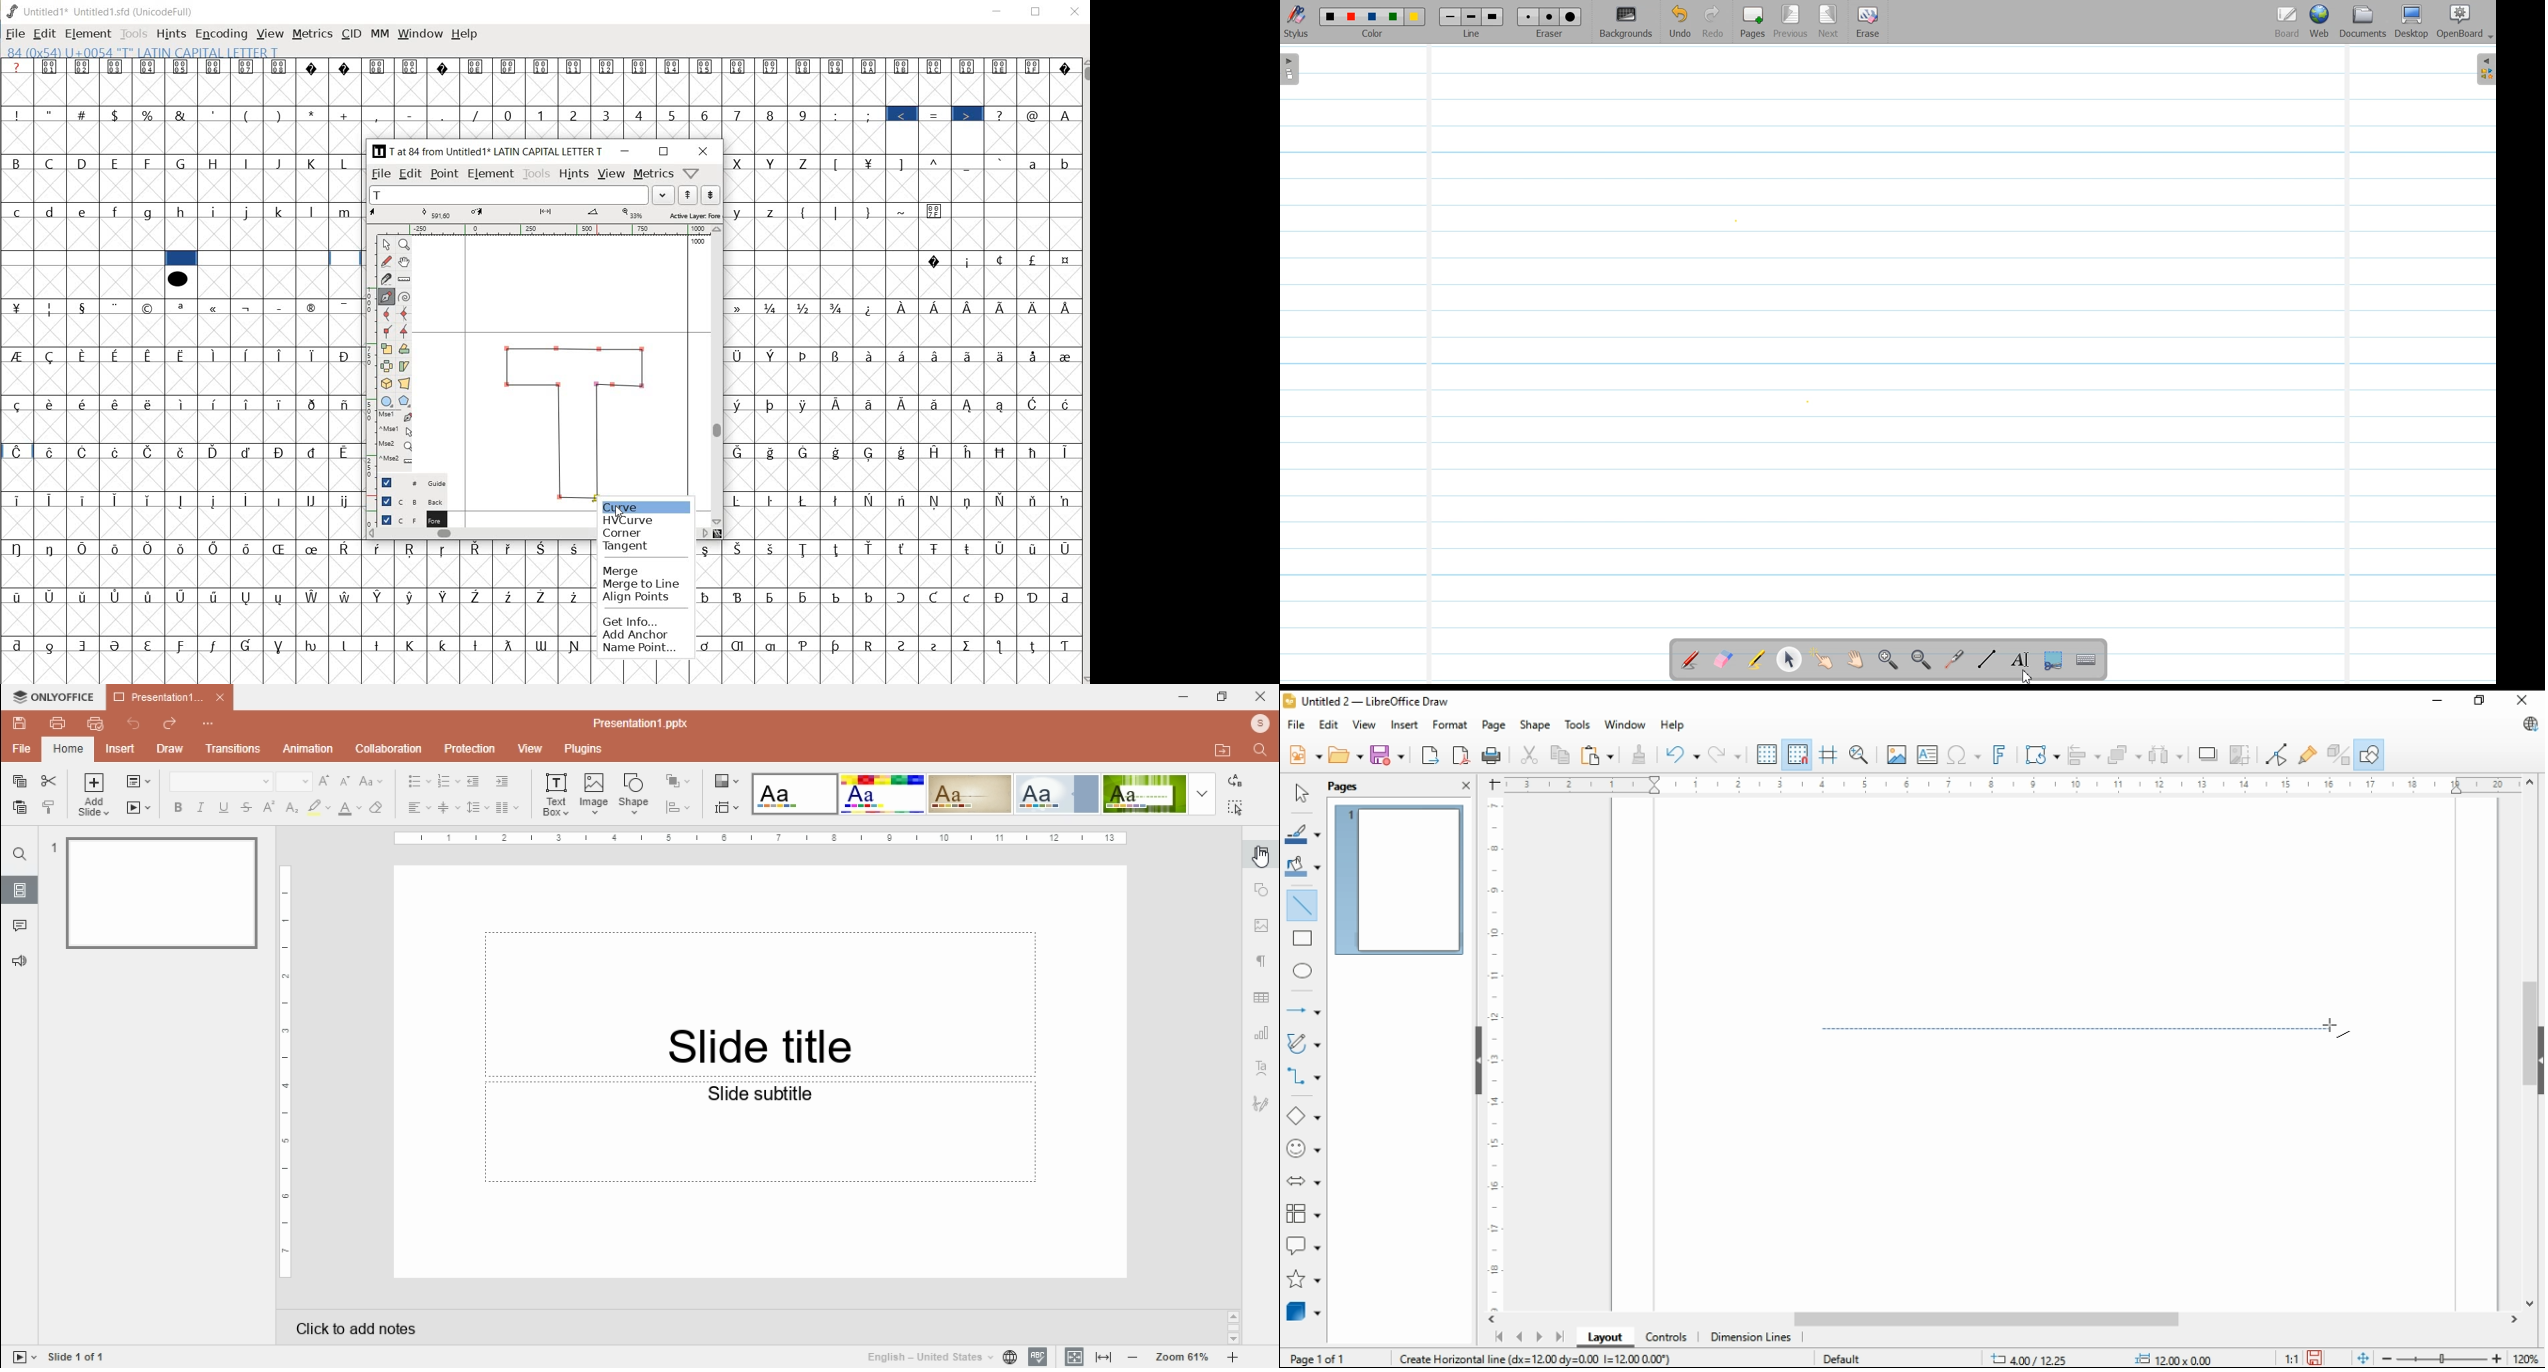  I want to click on Symbol, so click(84, 645).